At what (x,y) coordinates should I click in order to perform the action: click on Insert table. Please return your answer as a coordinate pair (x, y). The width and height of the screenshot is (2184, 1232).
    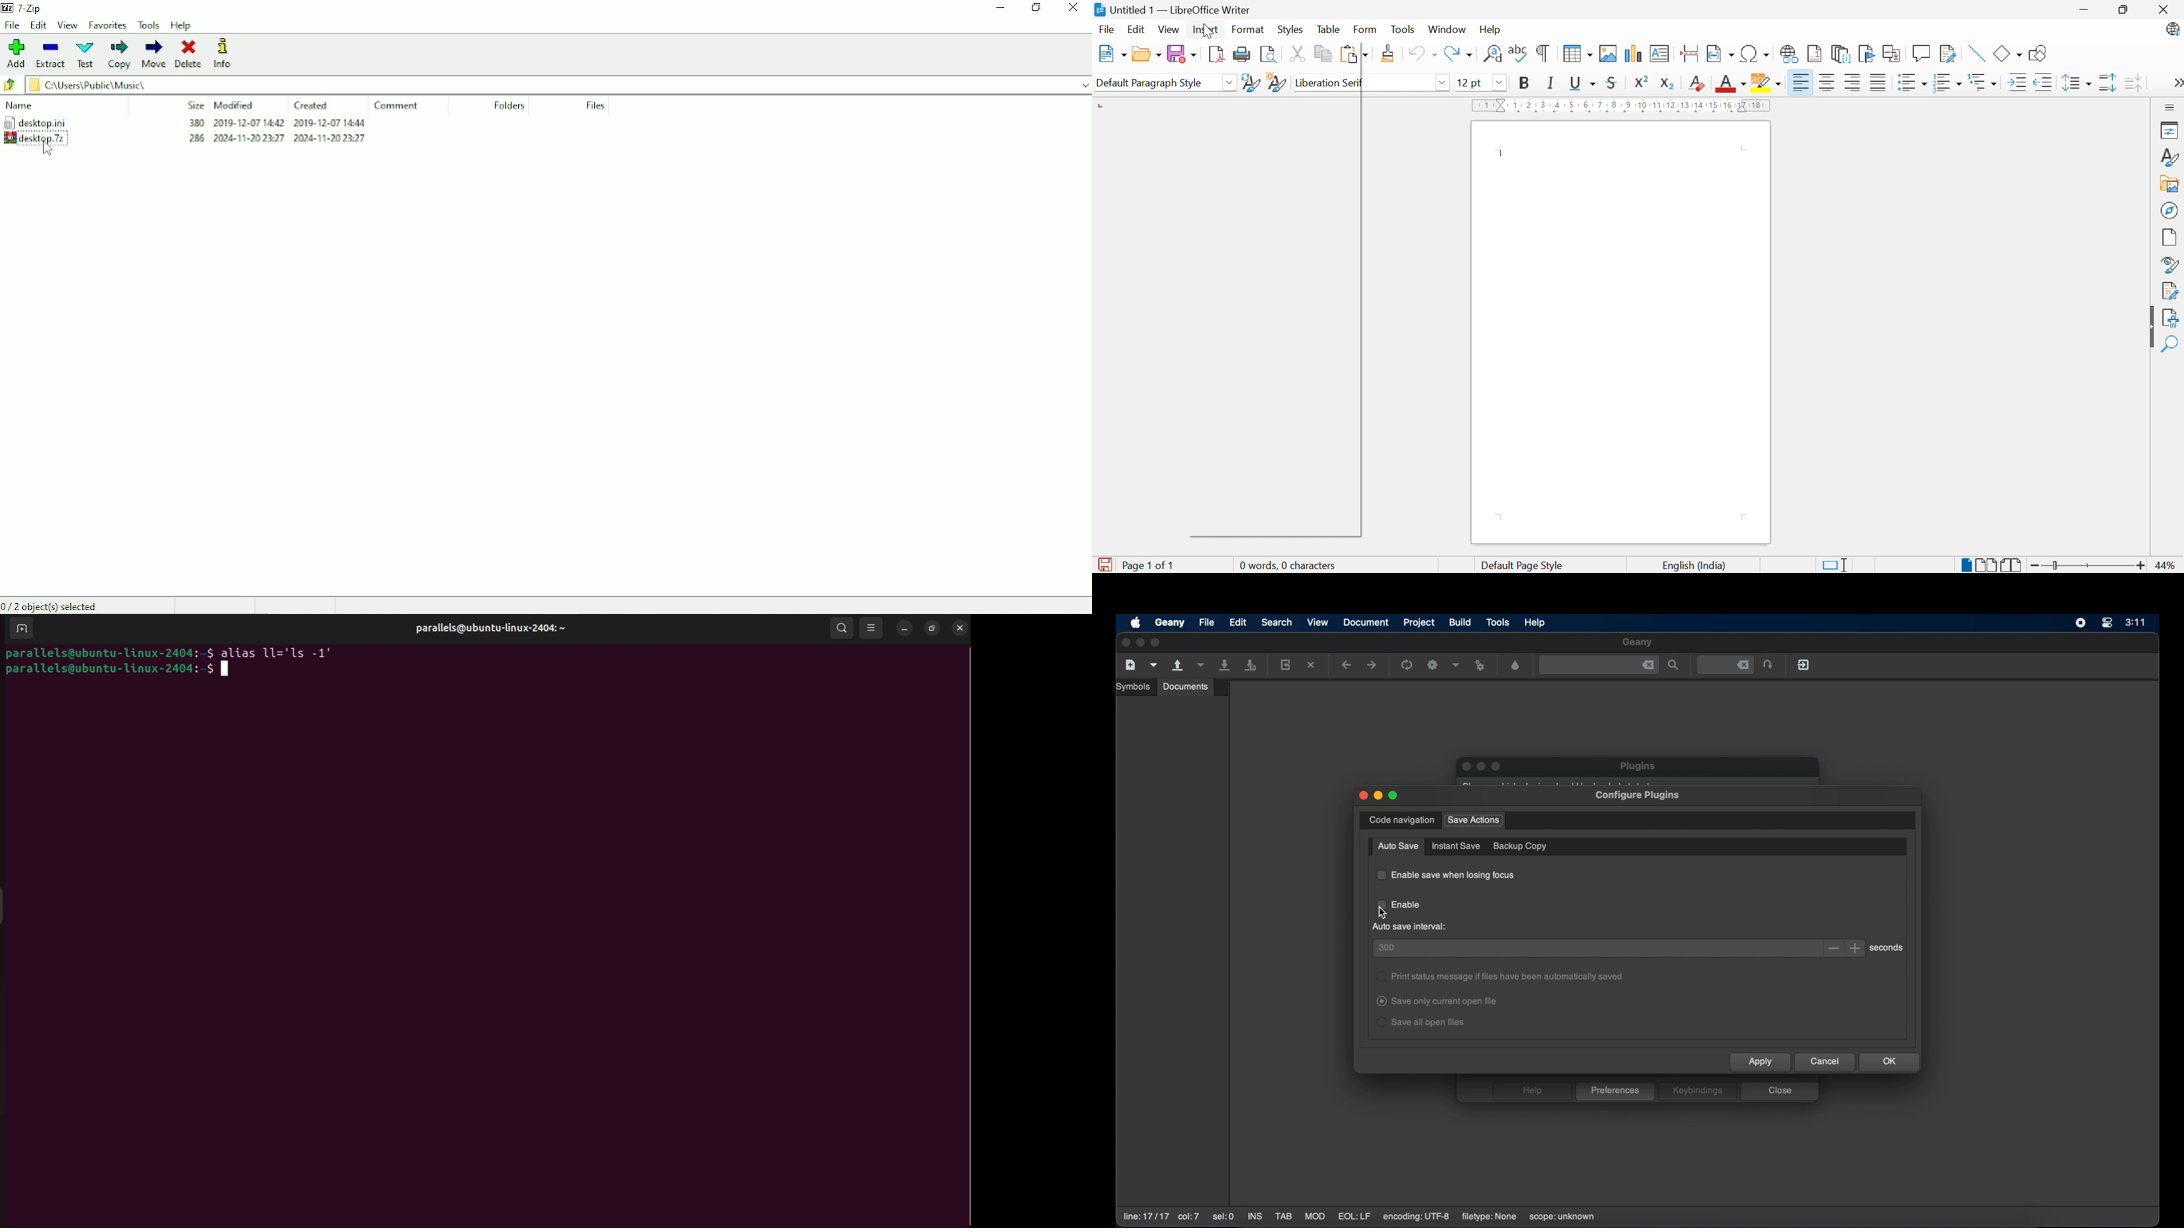
    Looking at the image, I should click on (1575, 53).